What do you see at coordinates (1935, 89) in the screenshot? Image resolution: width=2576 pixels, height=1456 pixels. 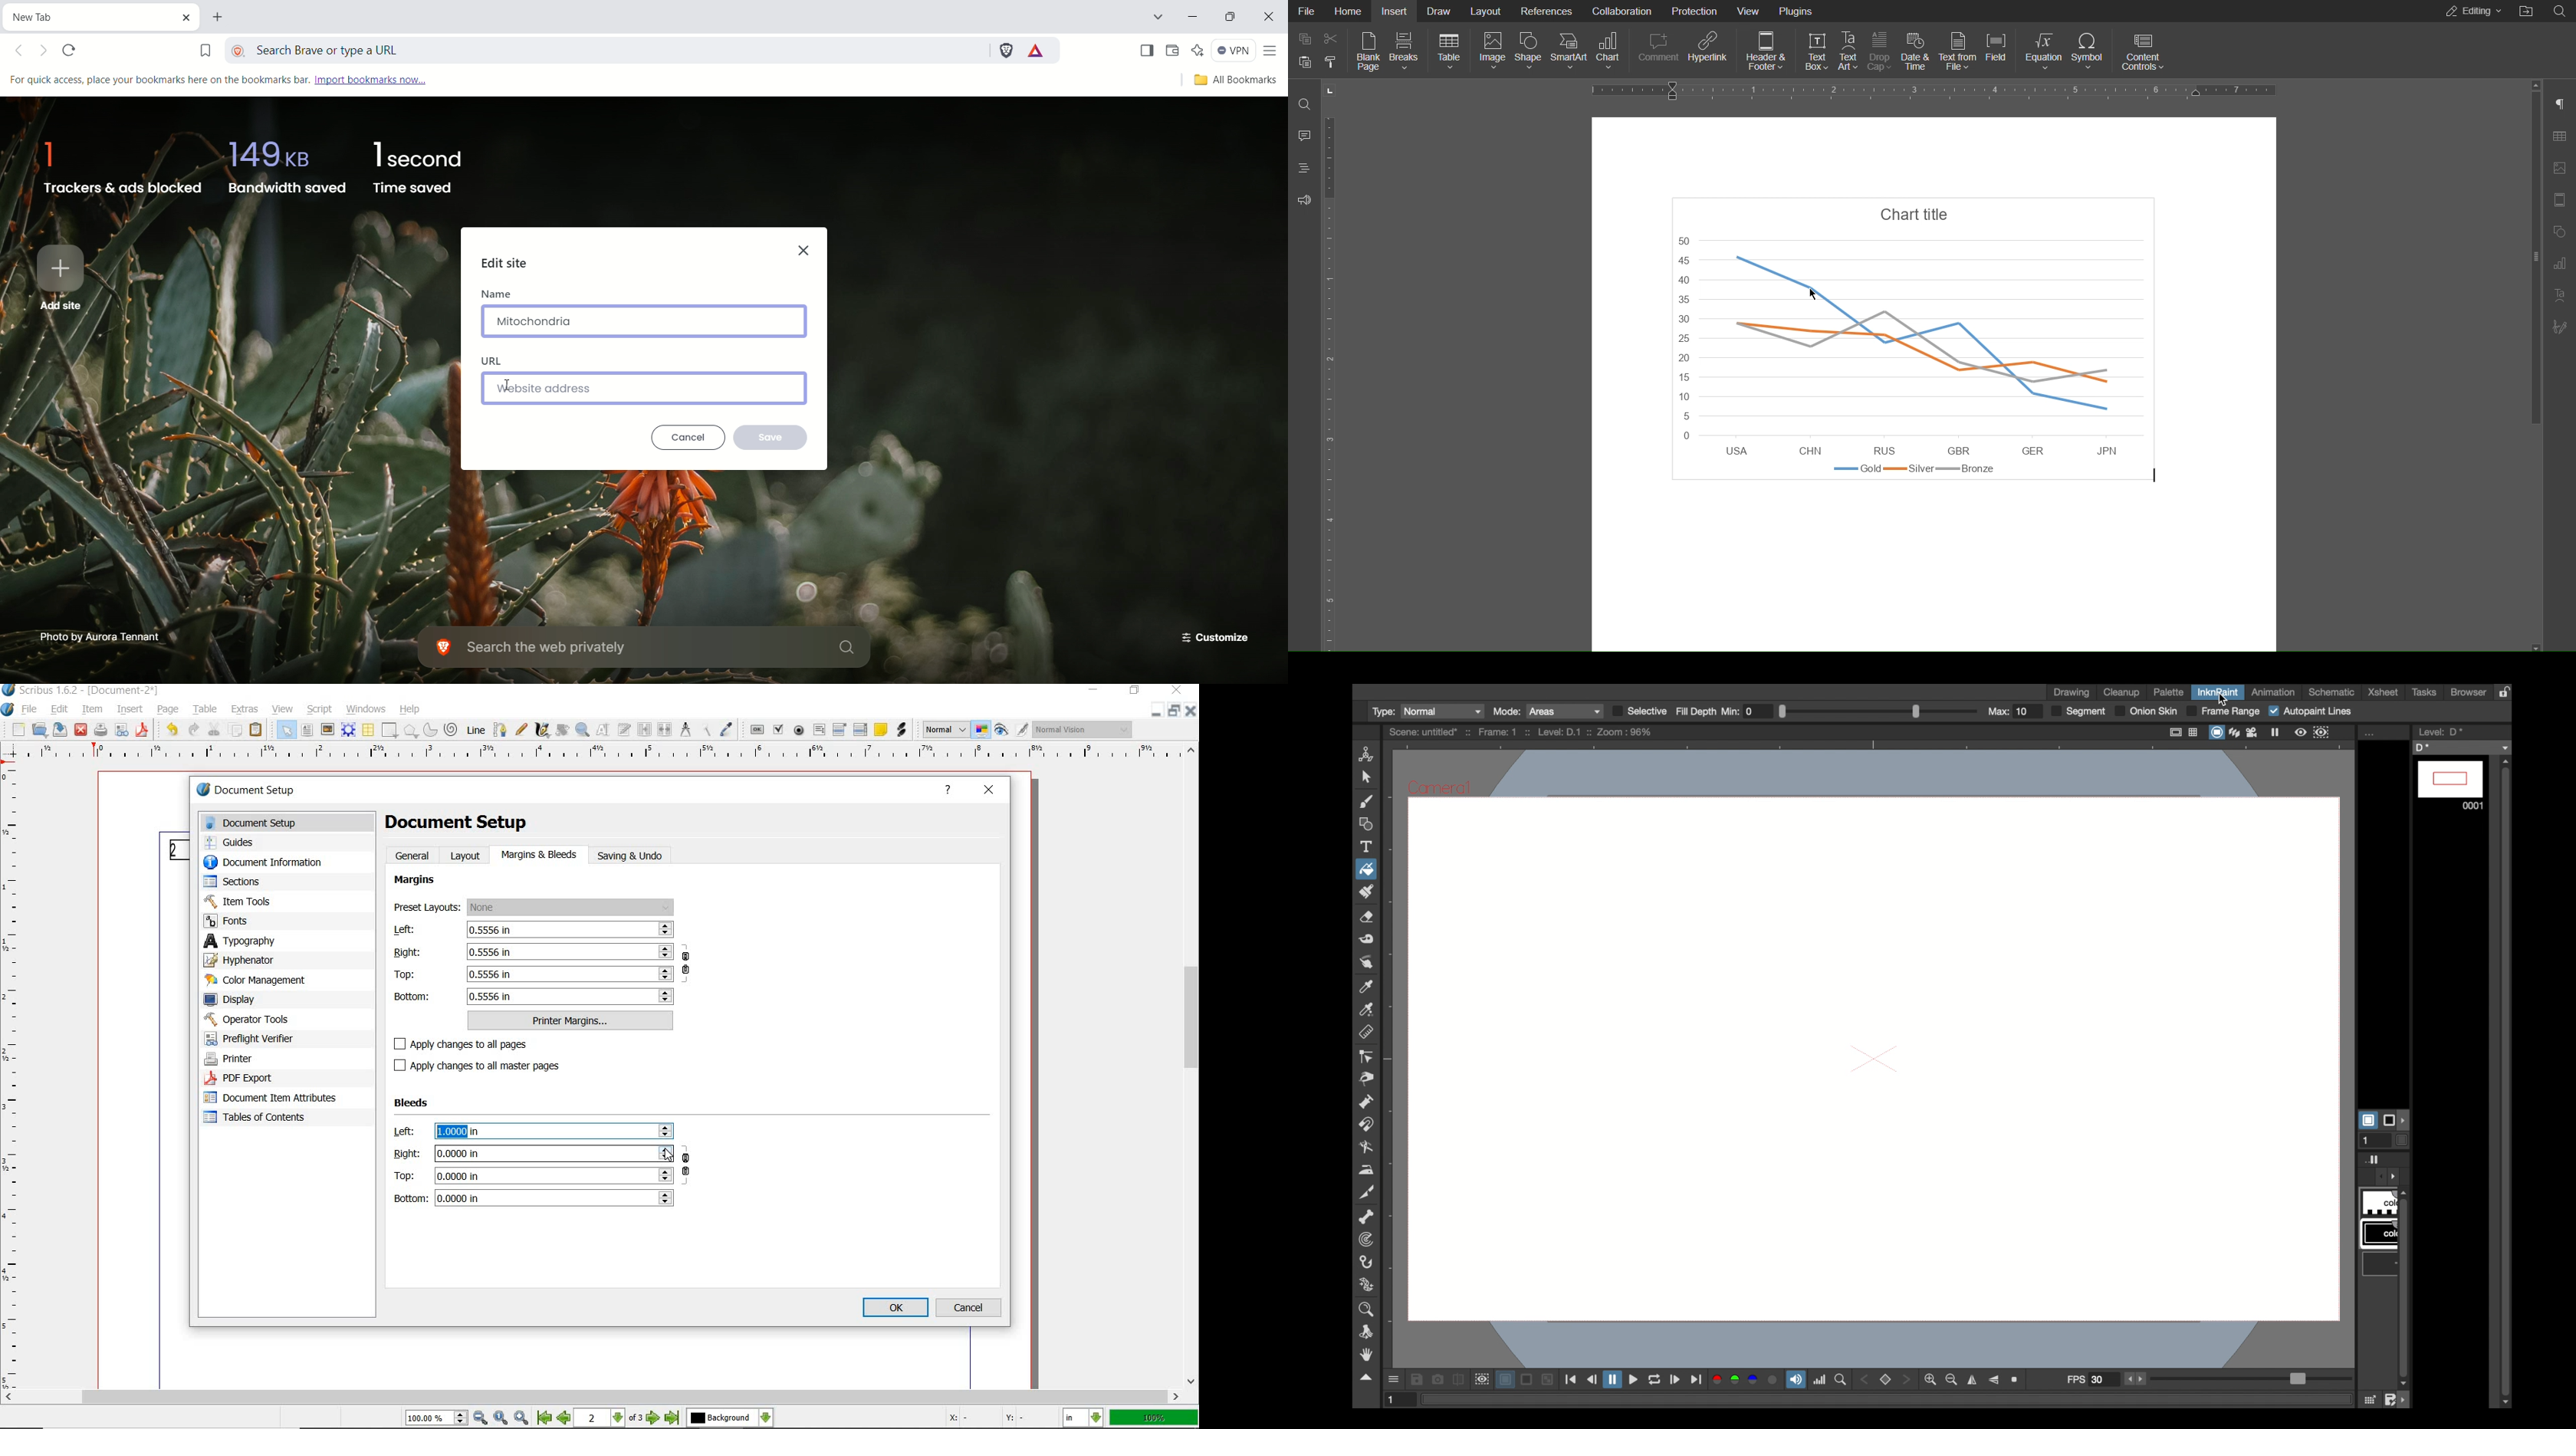 I see `Horizontal Ruler` at bounding box center [1935, 89].